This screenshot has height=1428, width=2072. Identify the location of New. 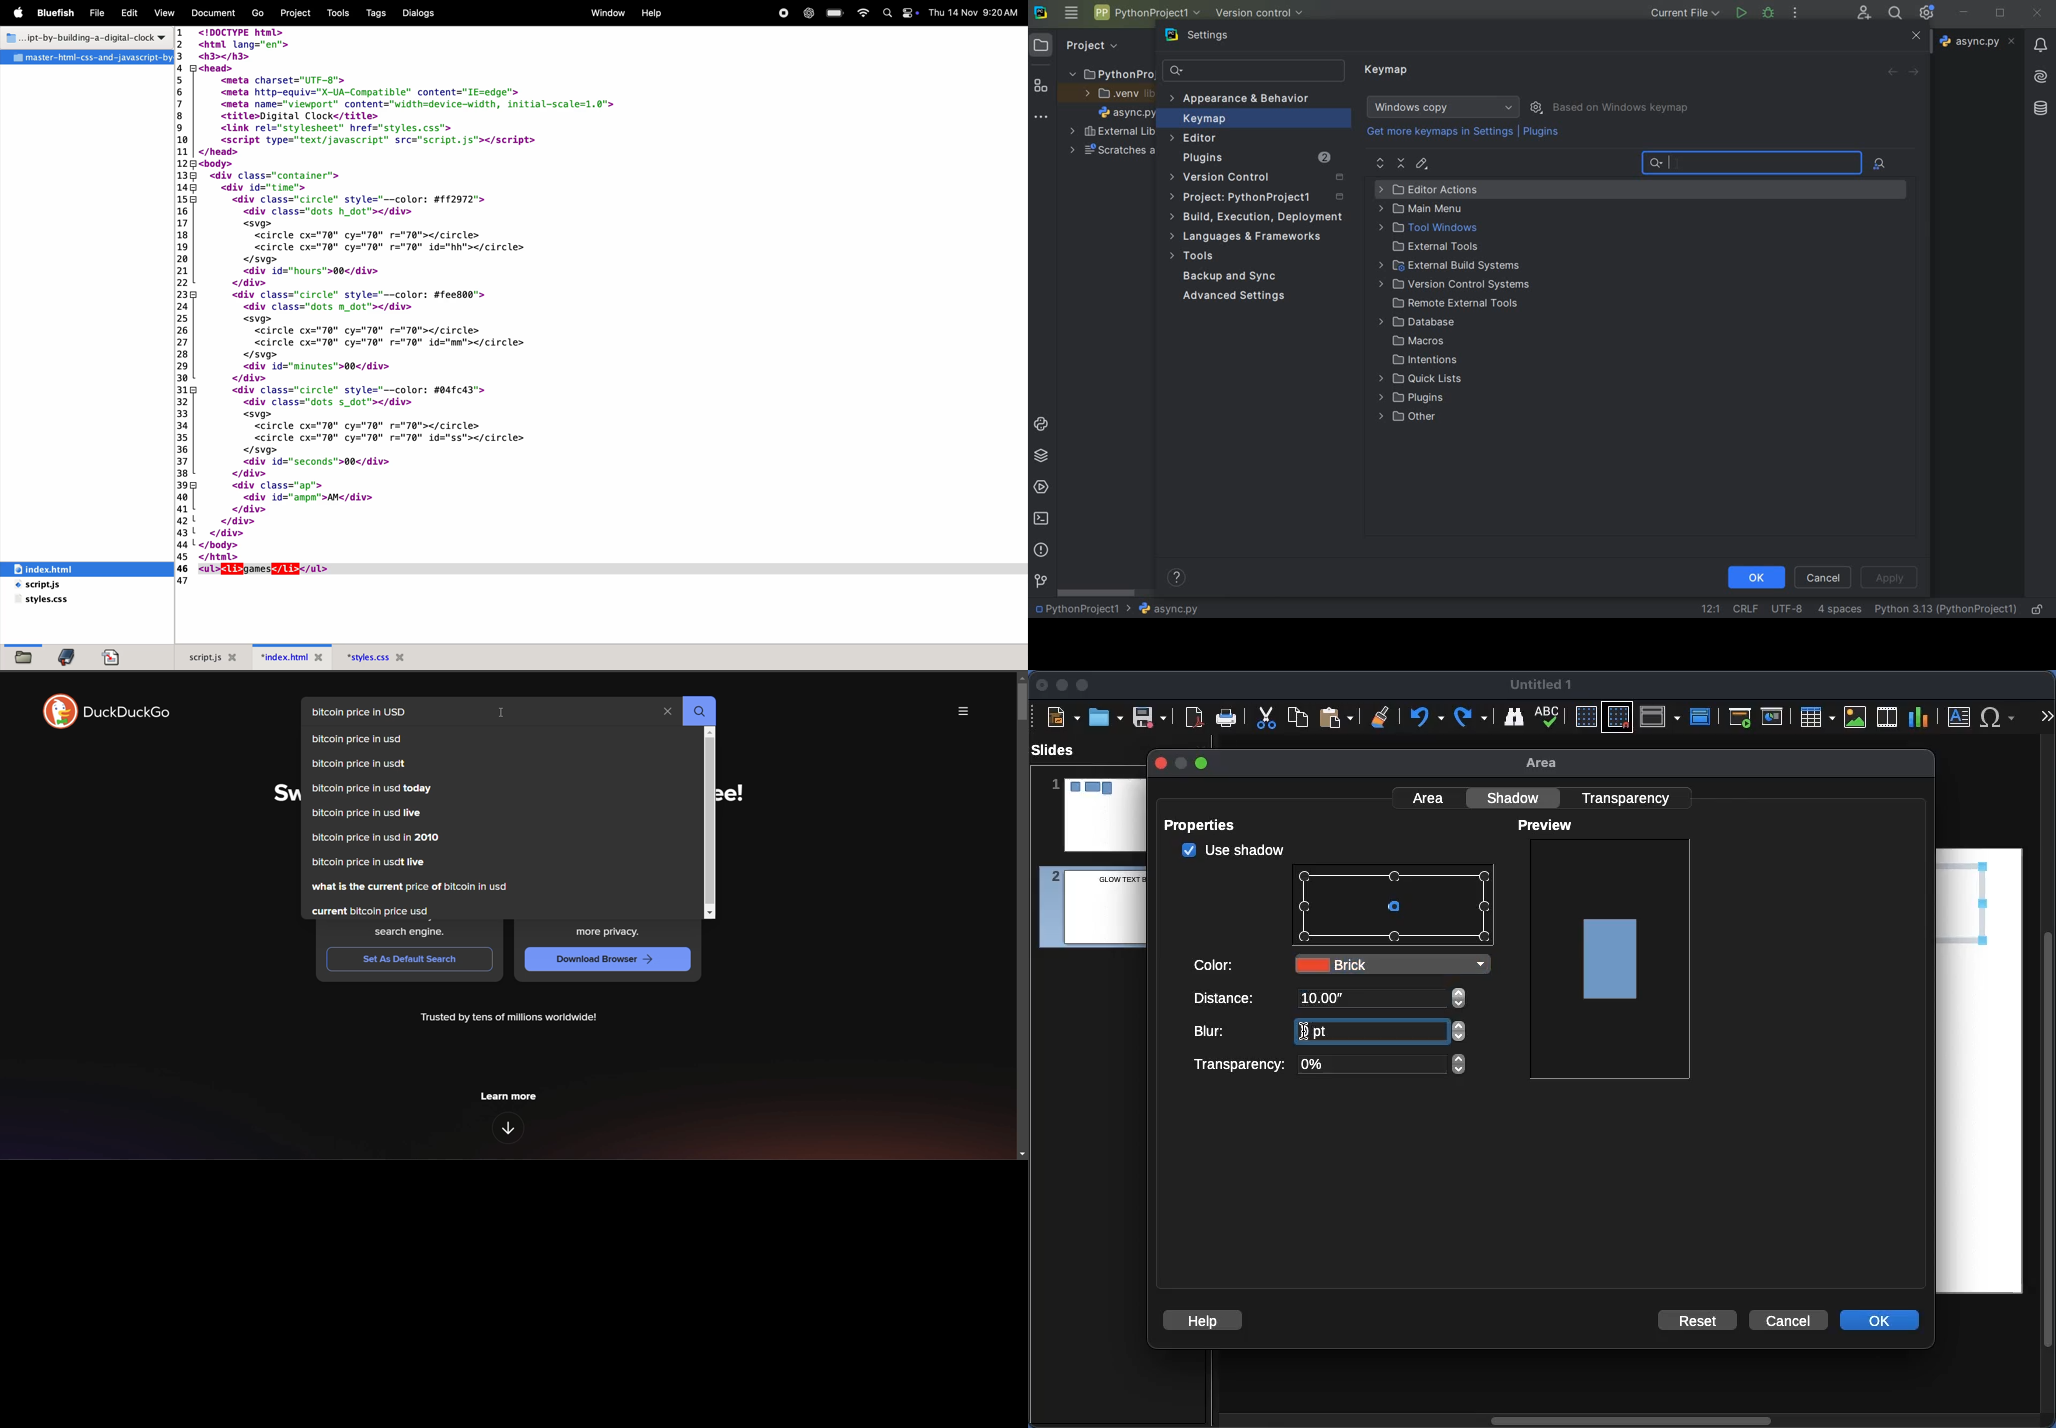
(1063, 716).